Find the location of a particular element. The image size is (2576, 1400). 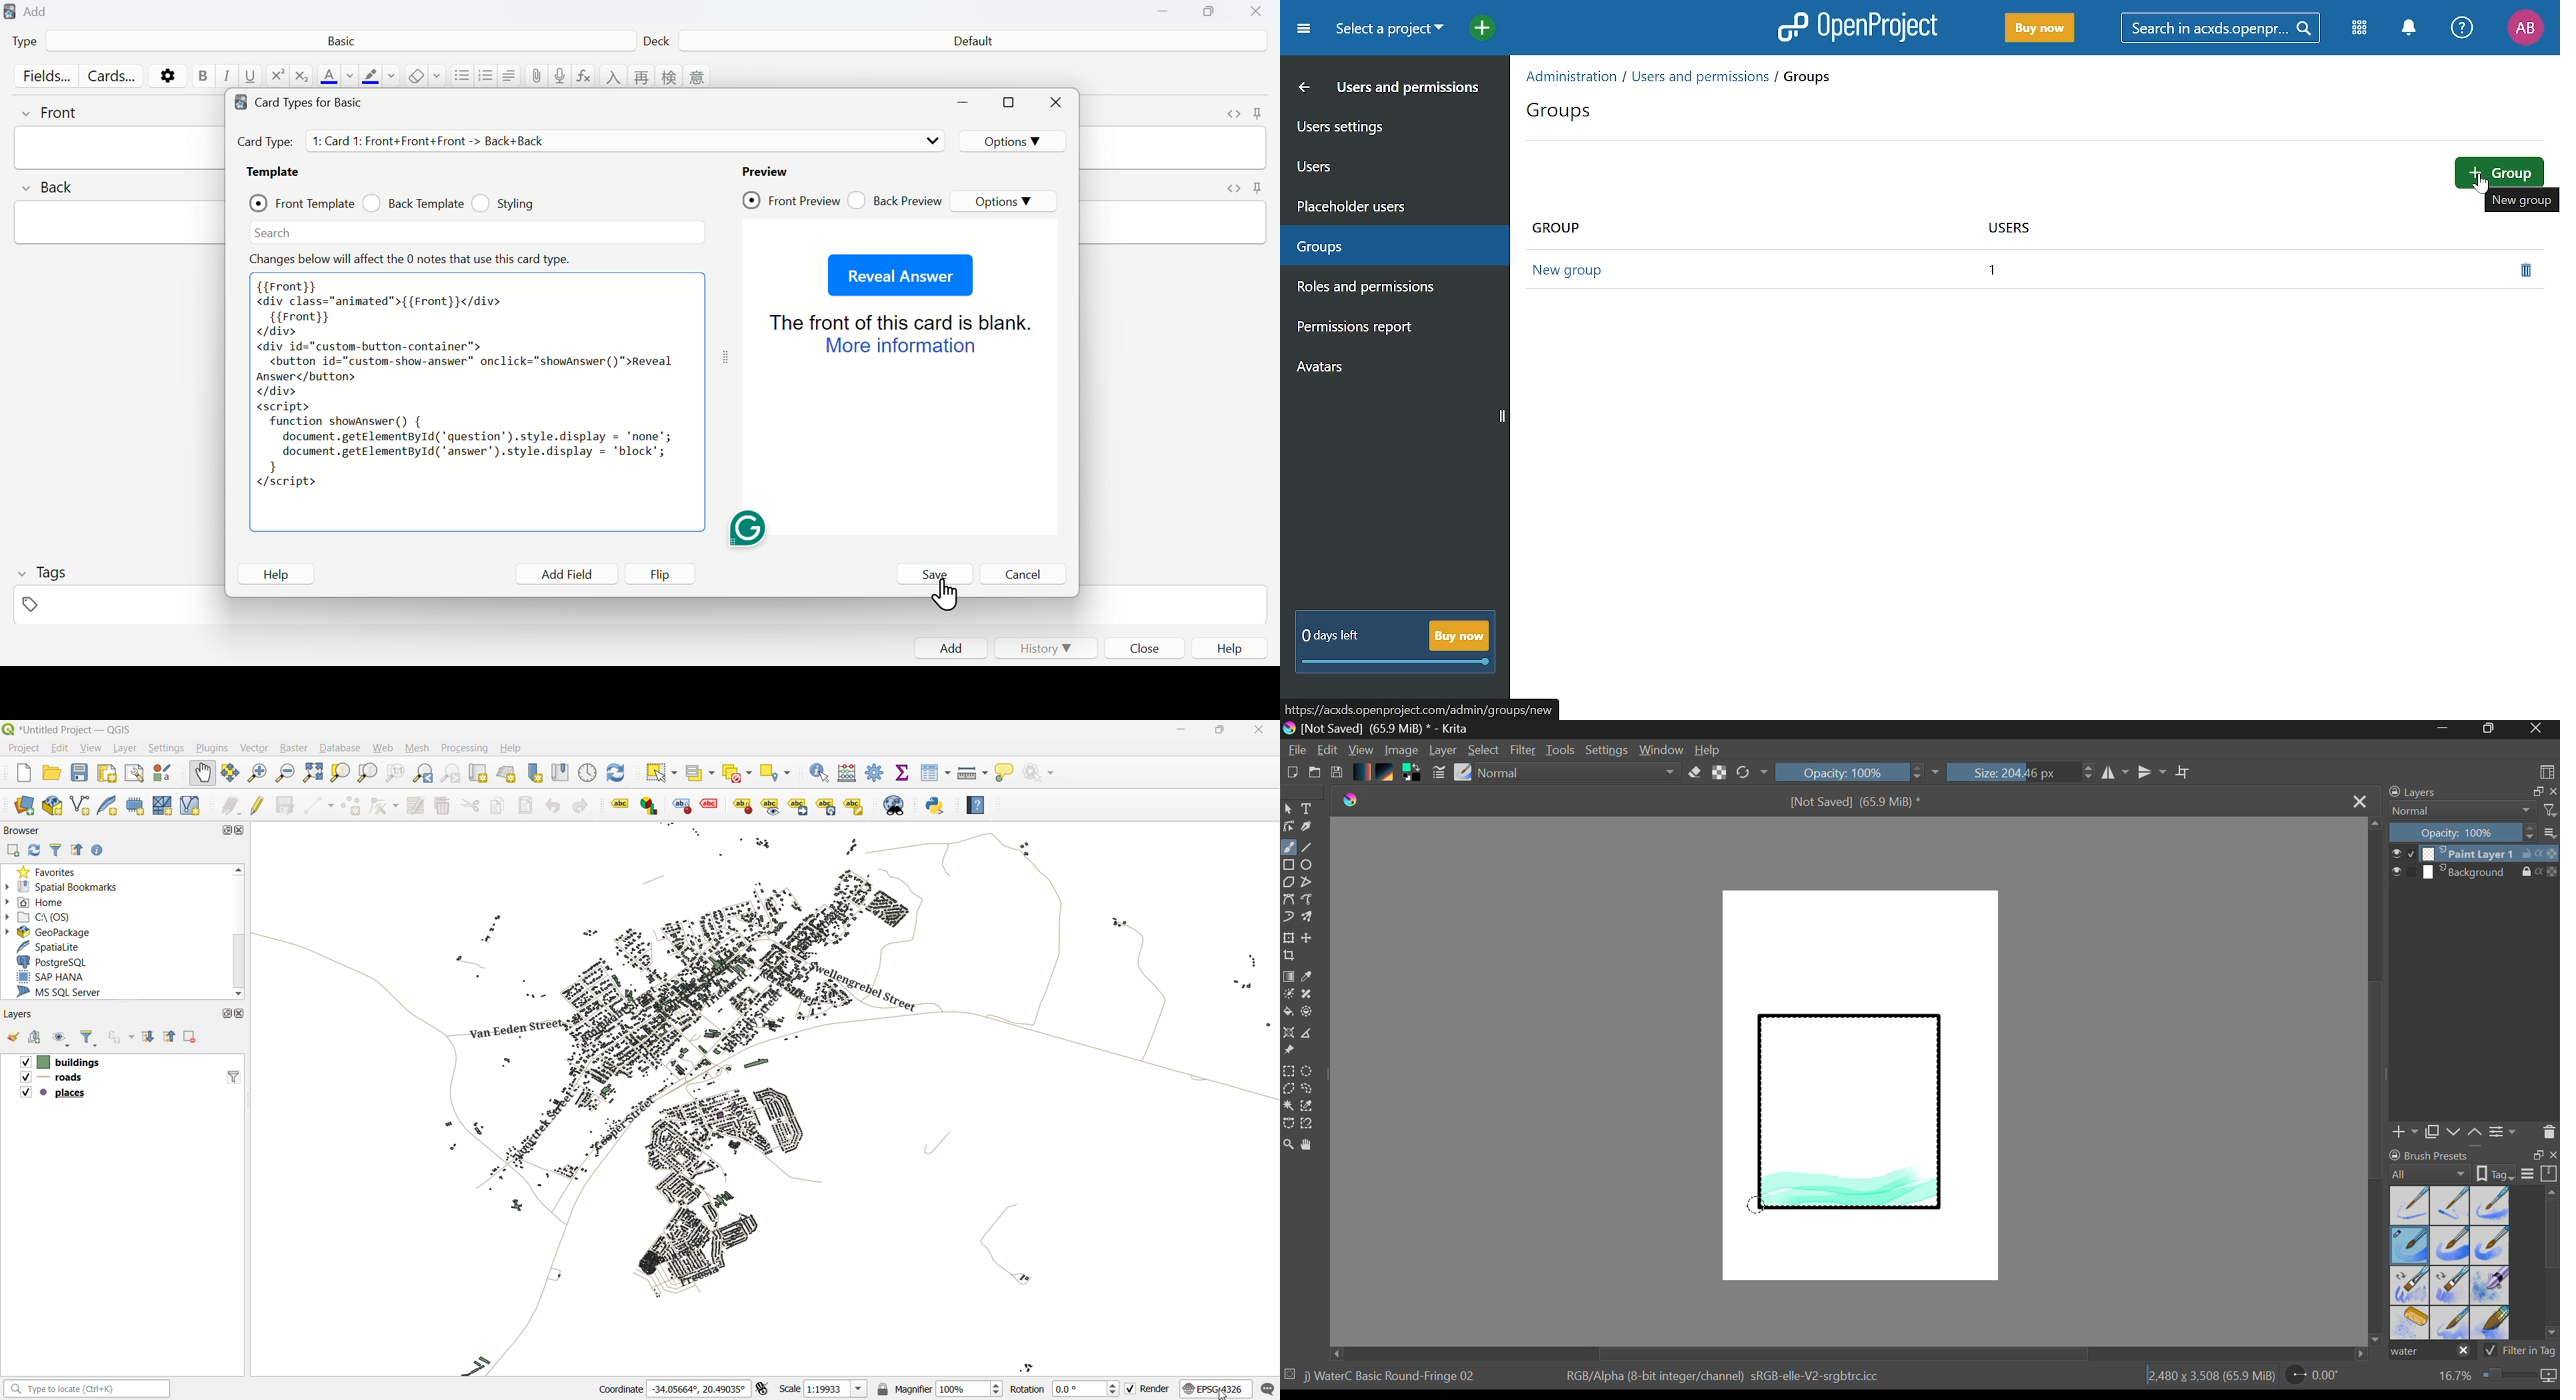

add is located at coordinates (33, 1036).